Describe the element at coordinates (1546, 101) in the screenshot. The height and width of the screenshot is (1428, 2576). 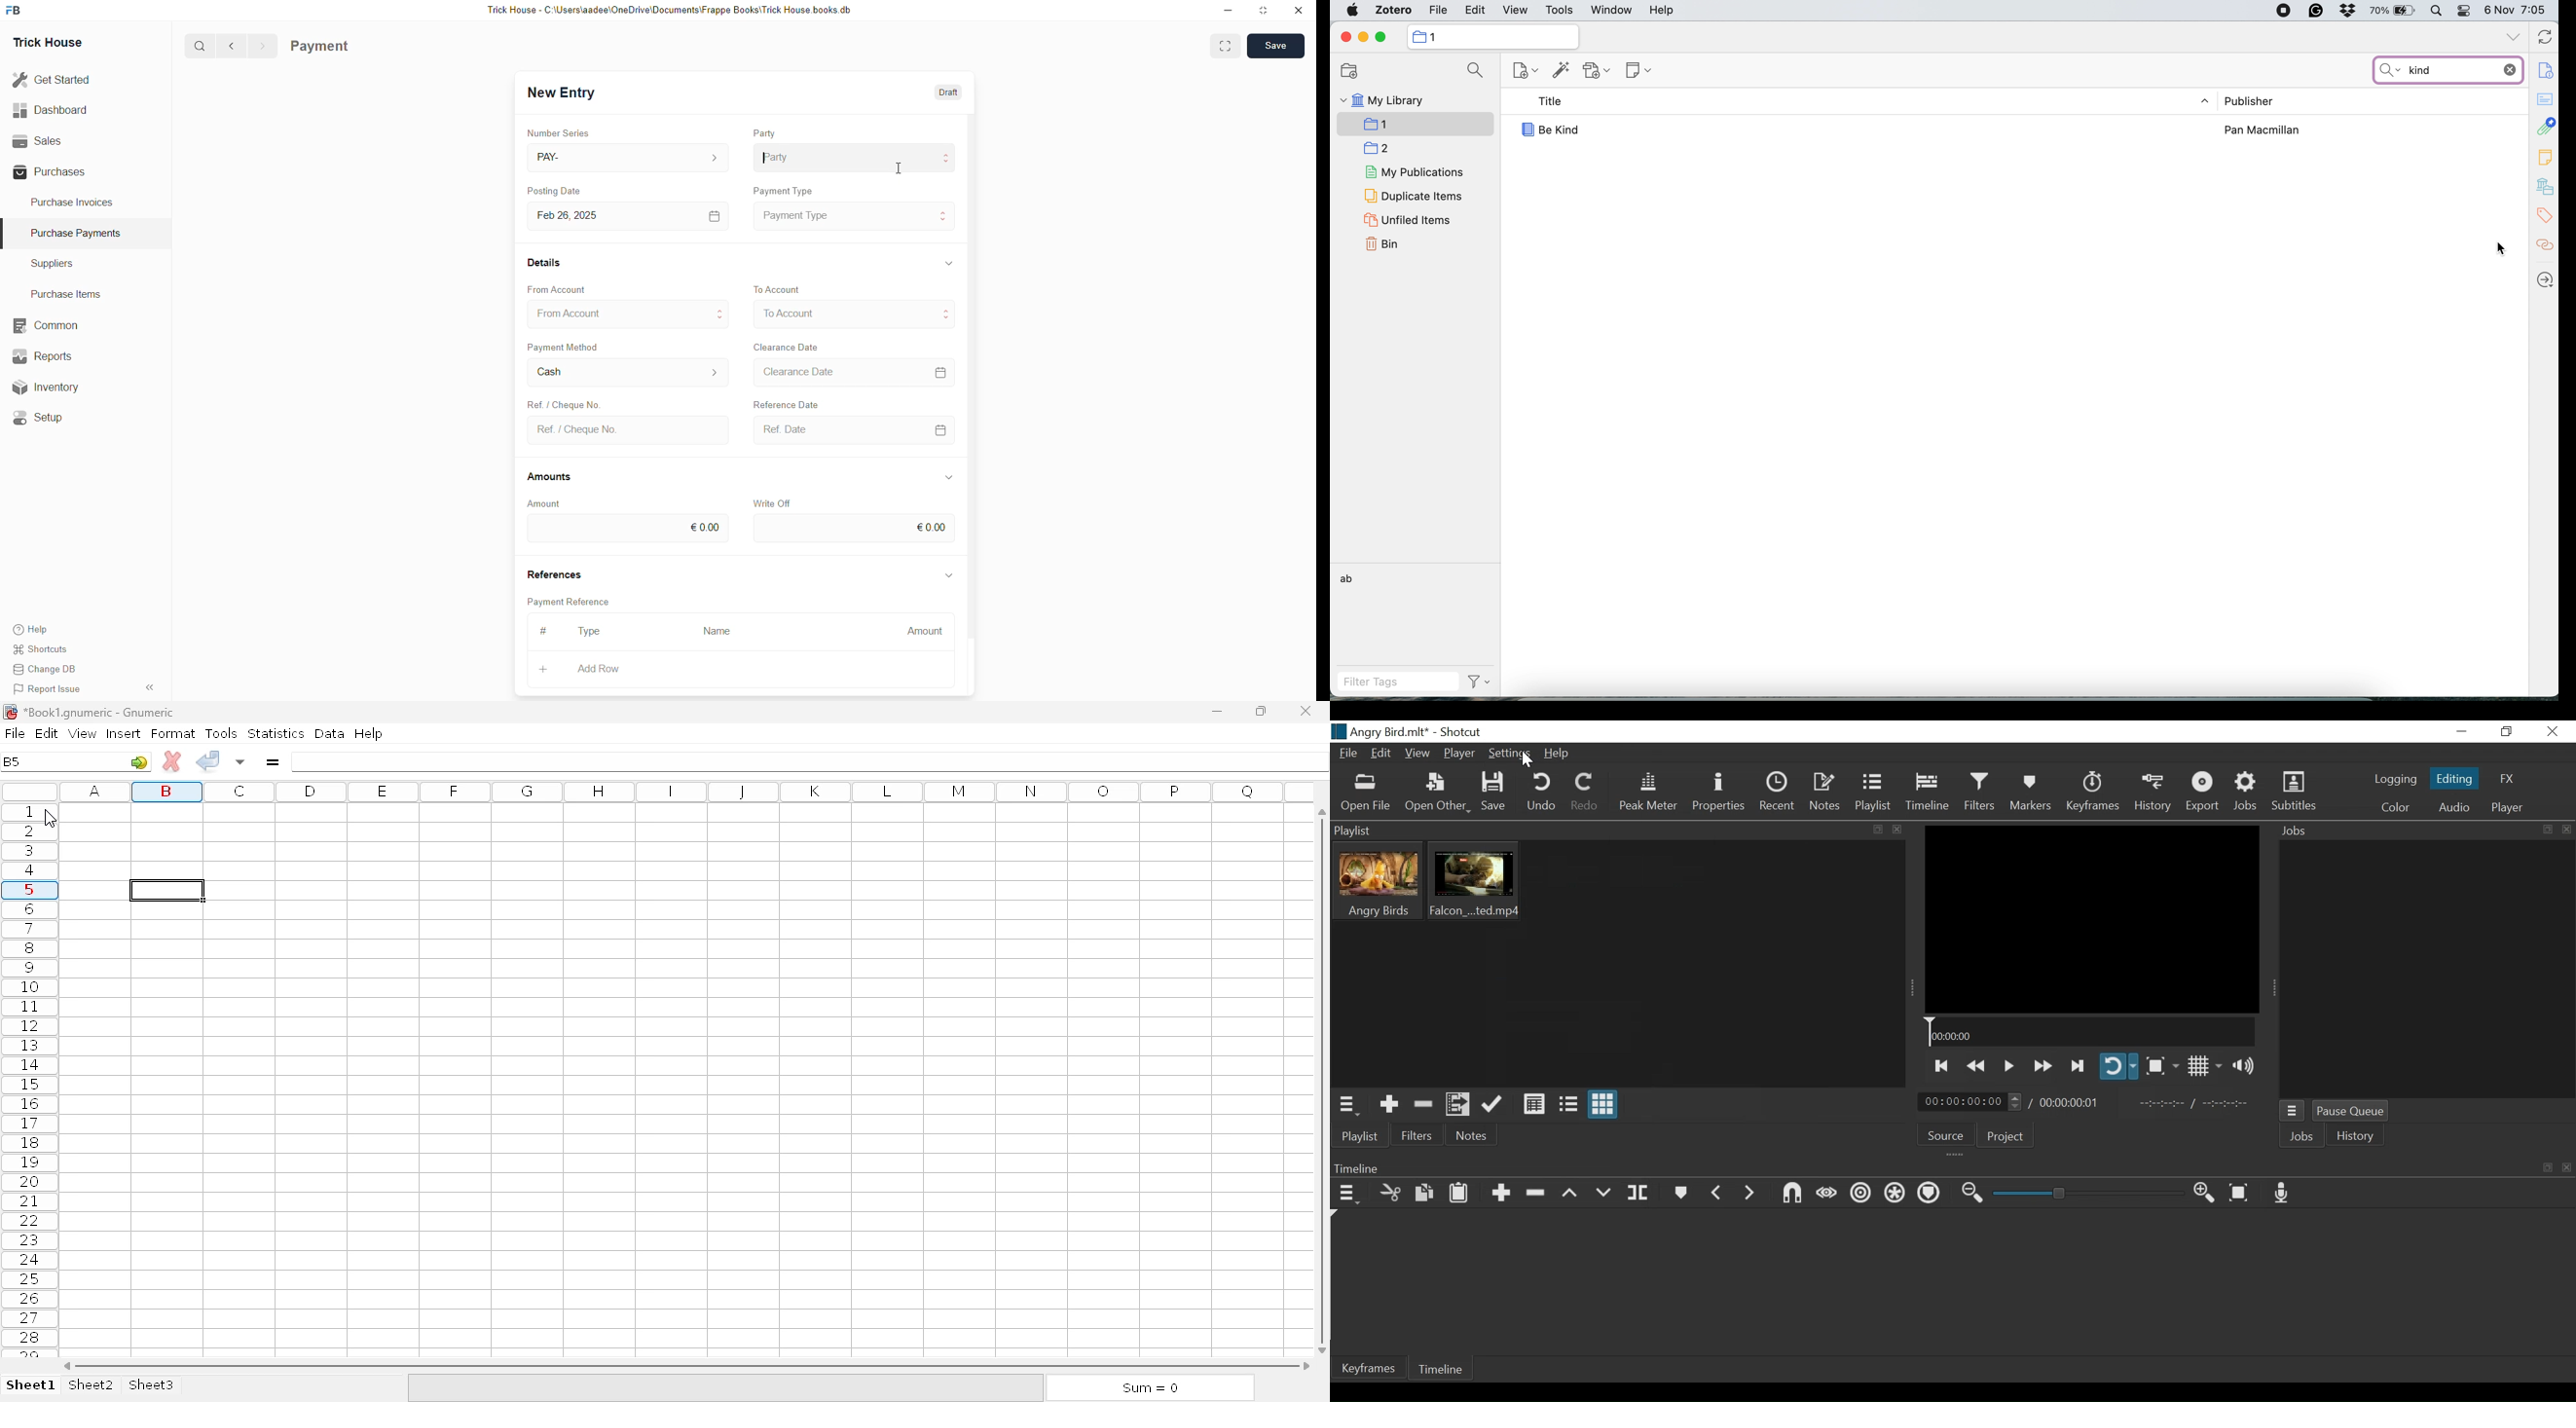
I see `title` at that location.